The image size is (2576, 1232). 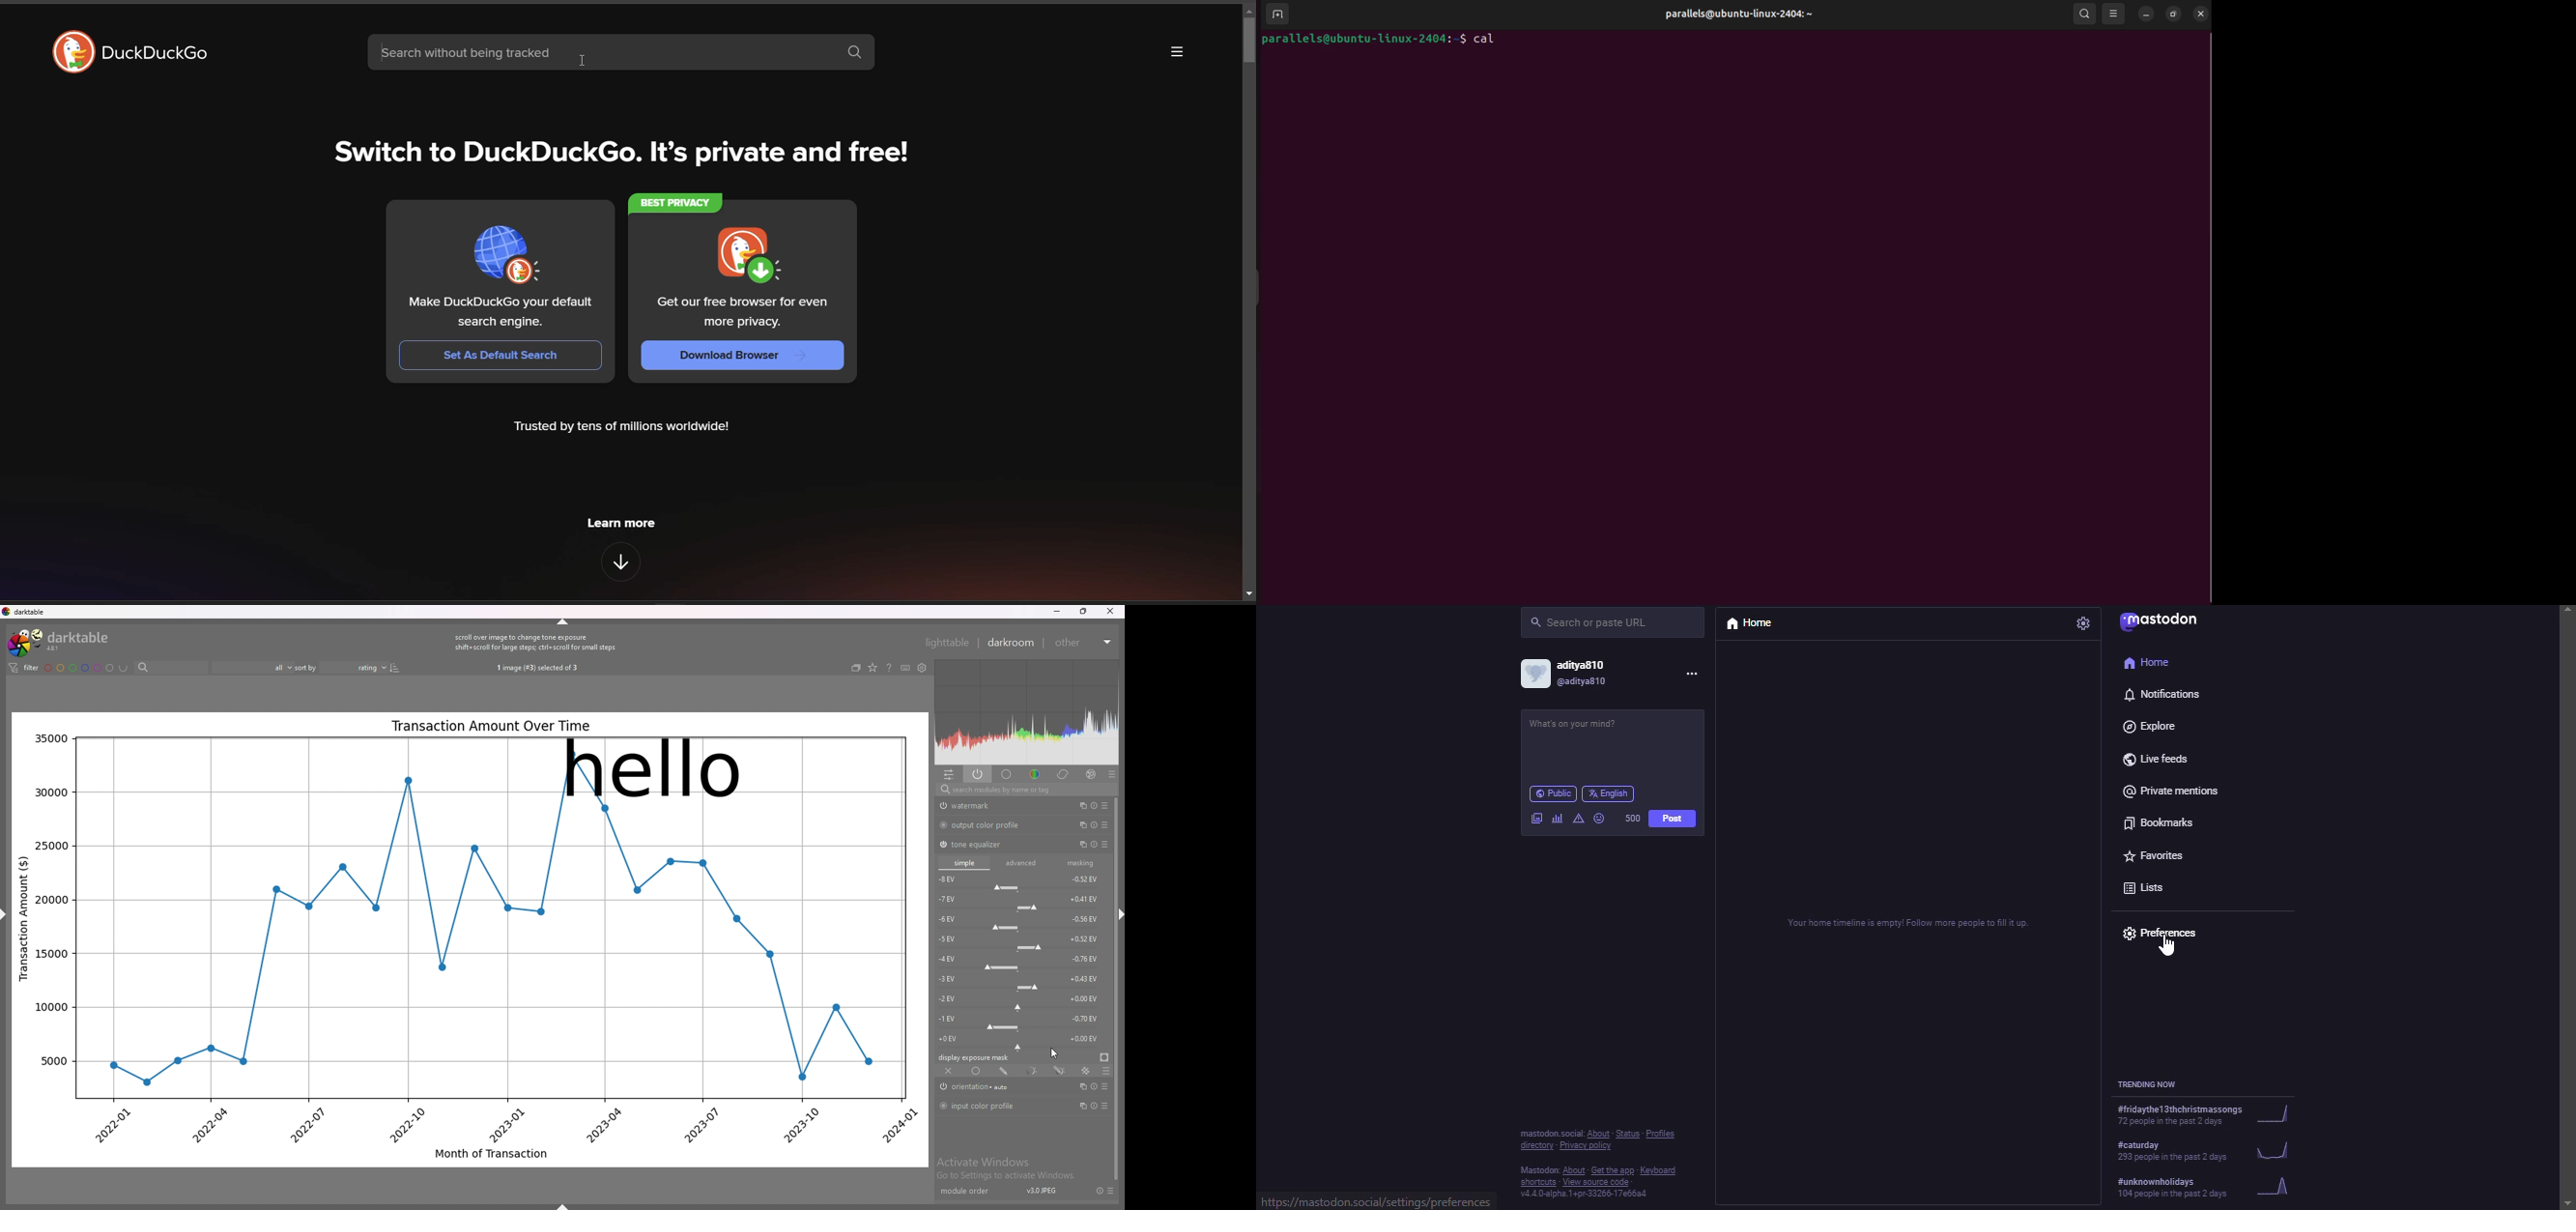 I want to click on presets, so click(x=1110, y=1191).